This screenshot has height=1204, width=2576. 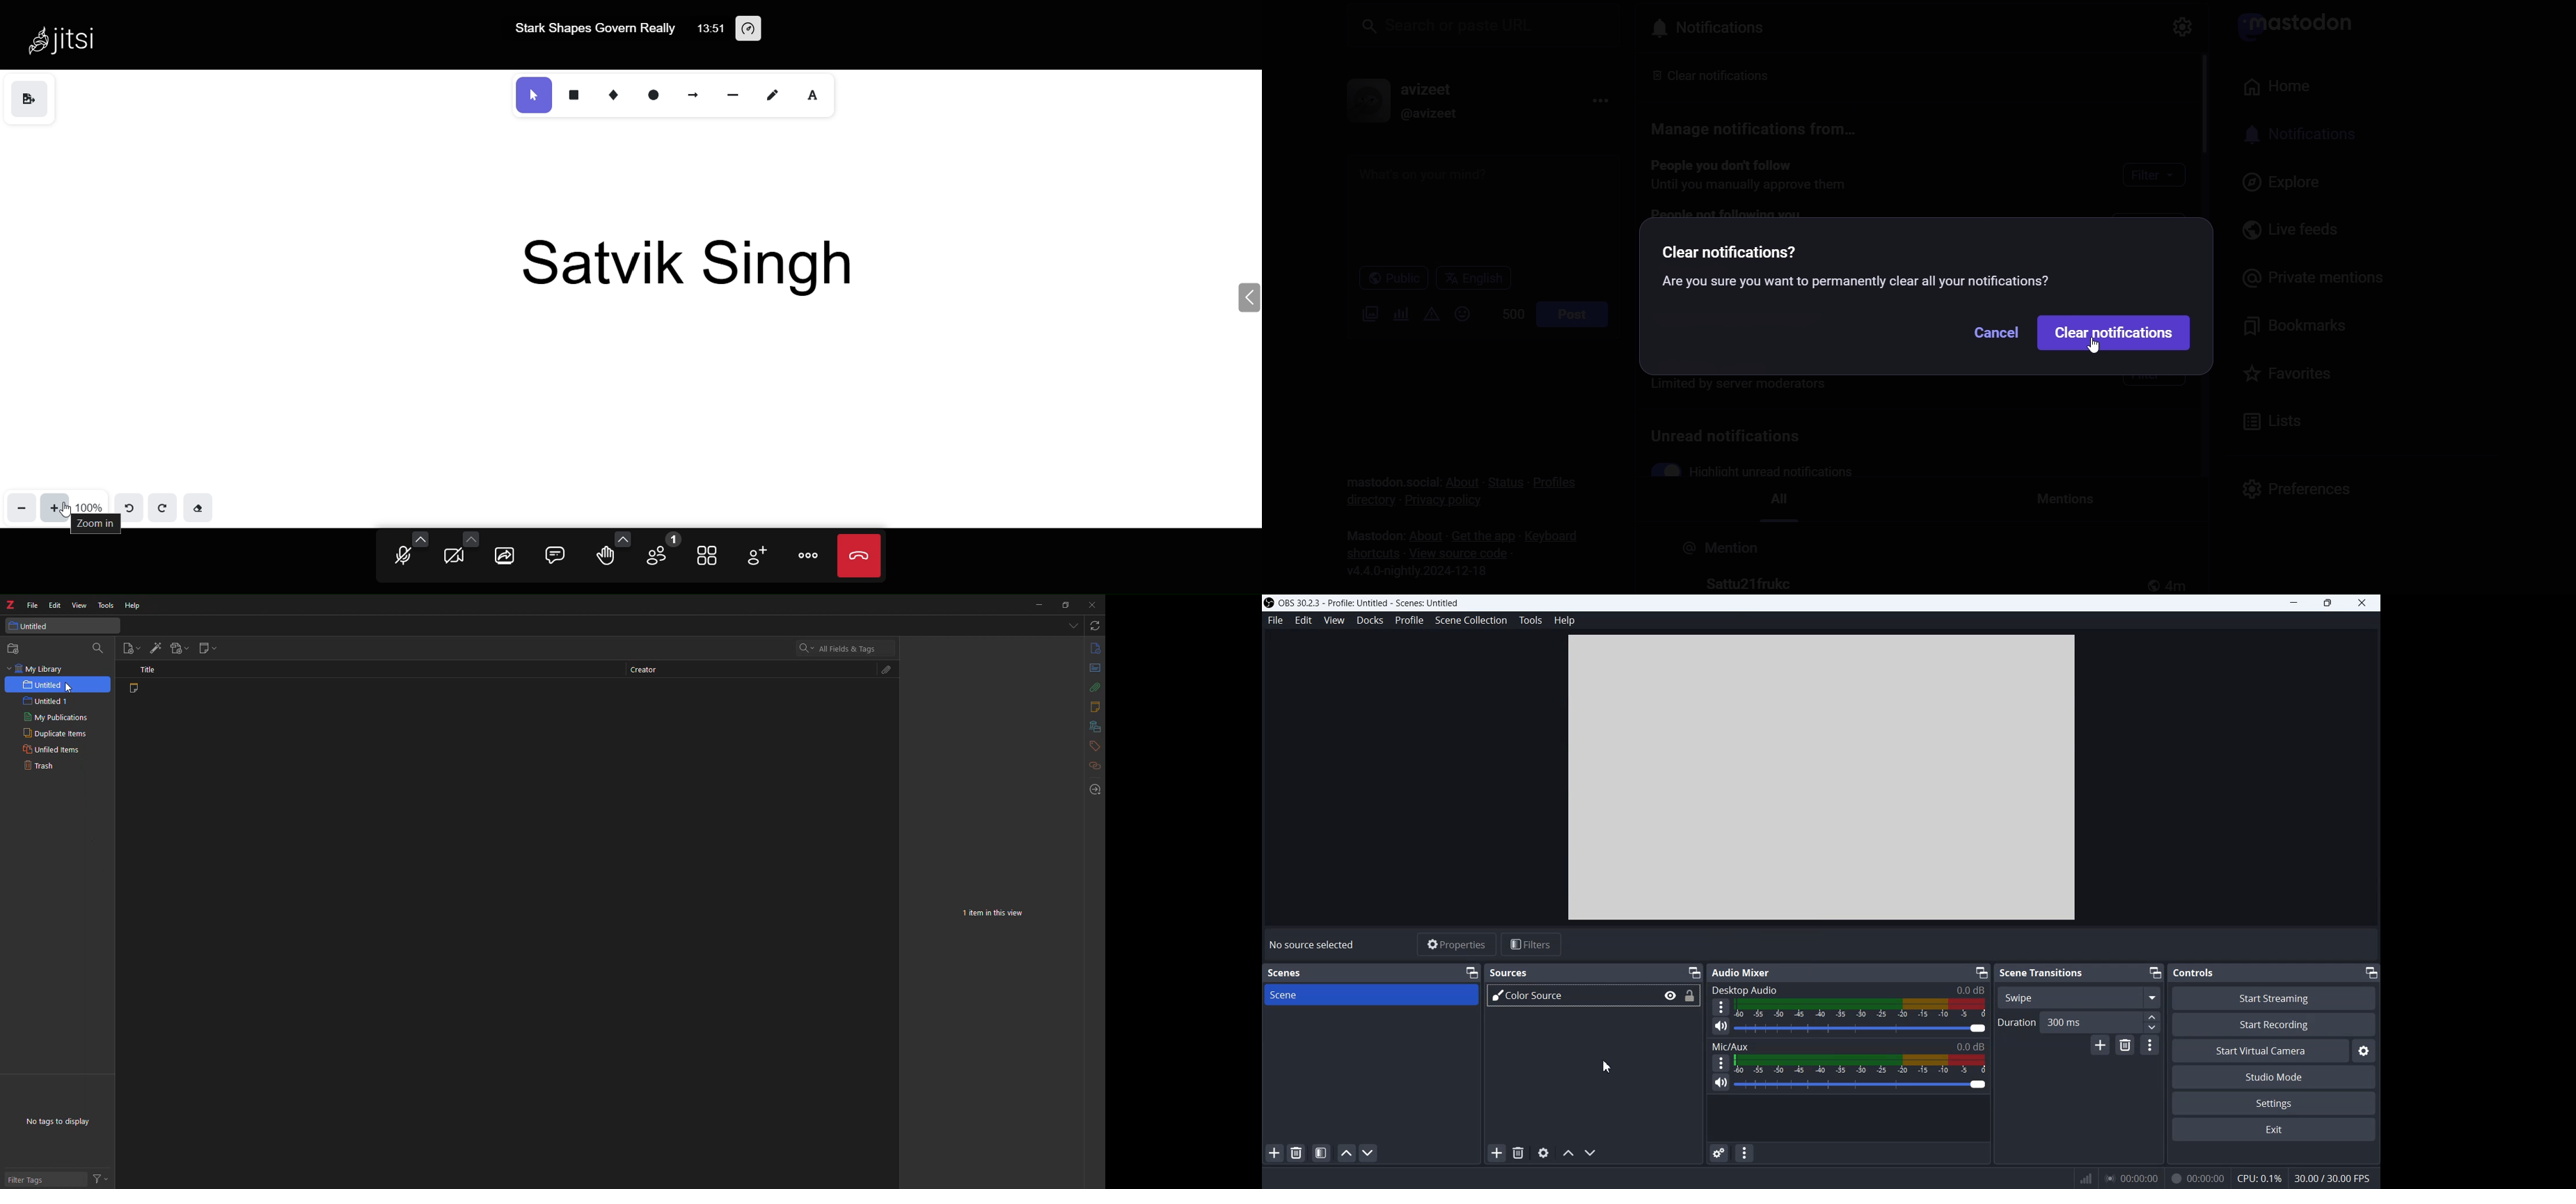 What do you see at coordinates (2366, 1050) in the screenshot?
I see `Settings` at bounding box center [2366, 1050].